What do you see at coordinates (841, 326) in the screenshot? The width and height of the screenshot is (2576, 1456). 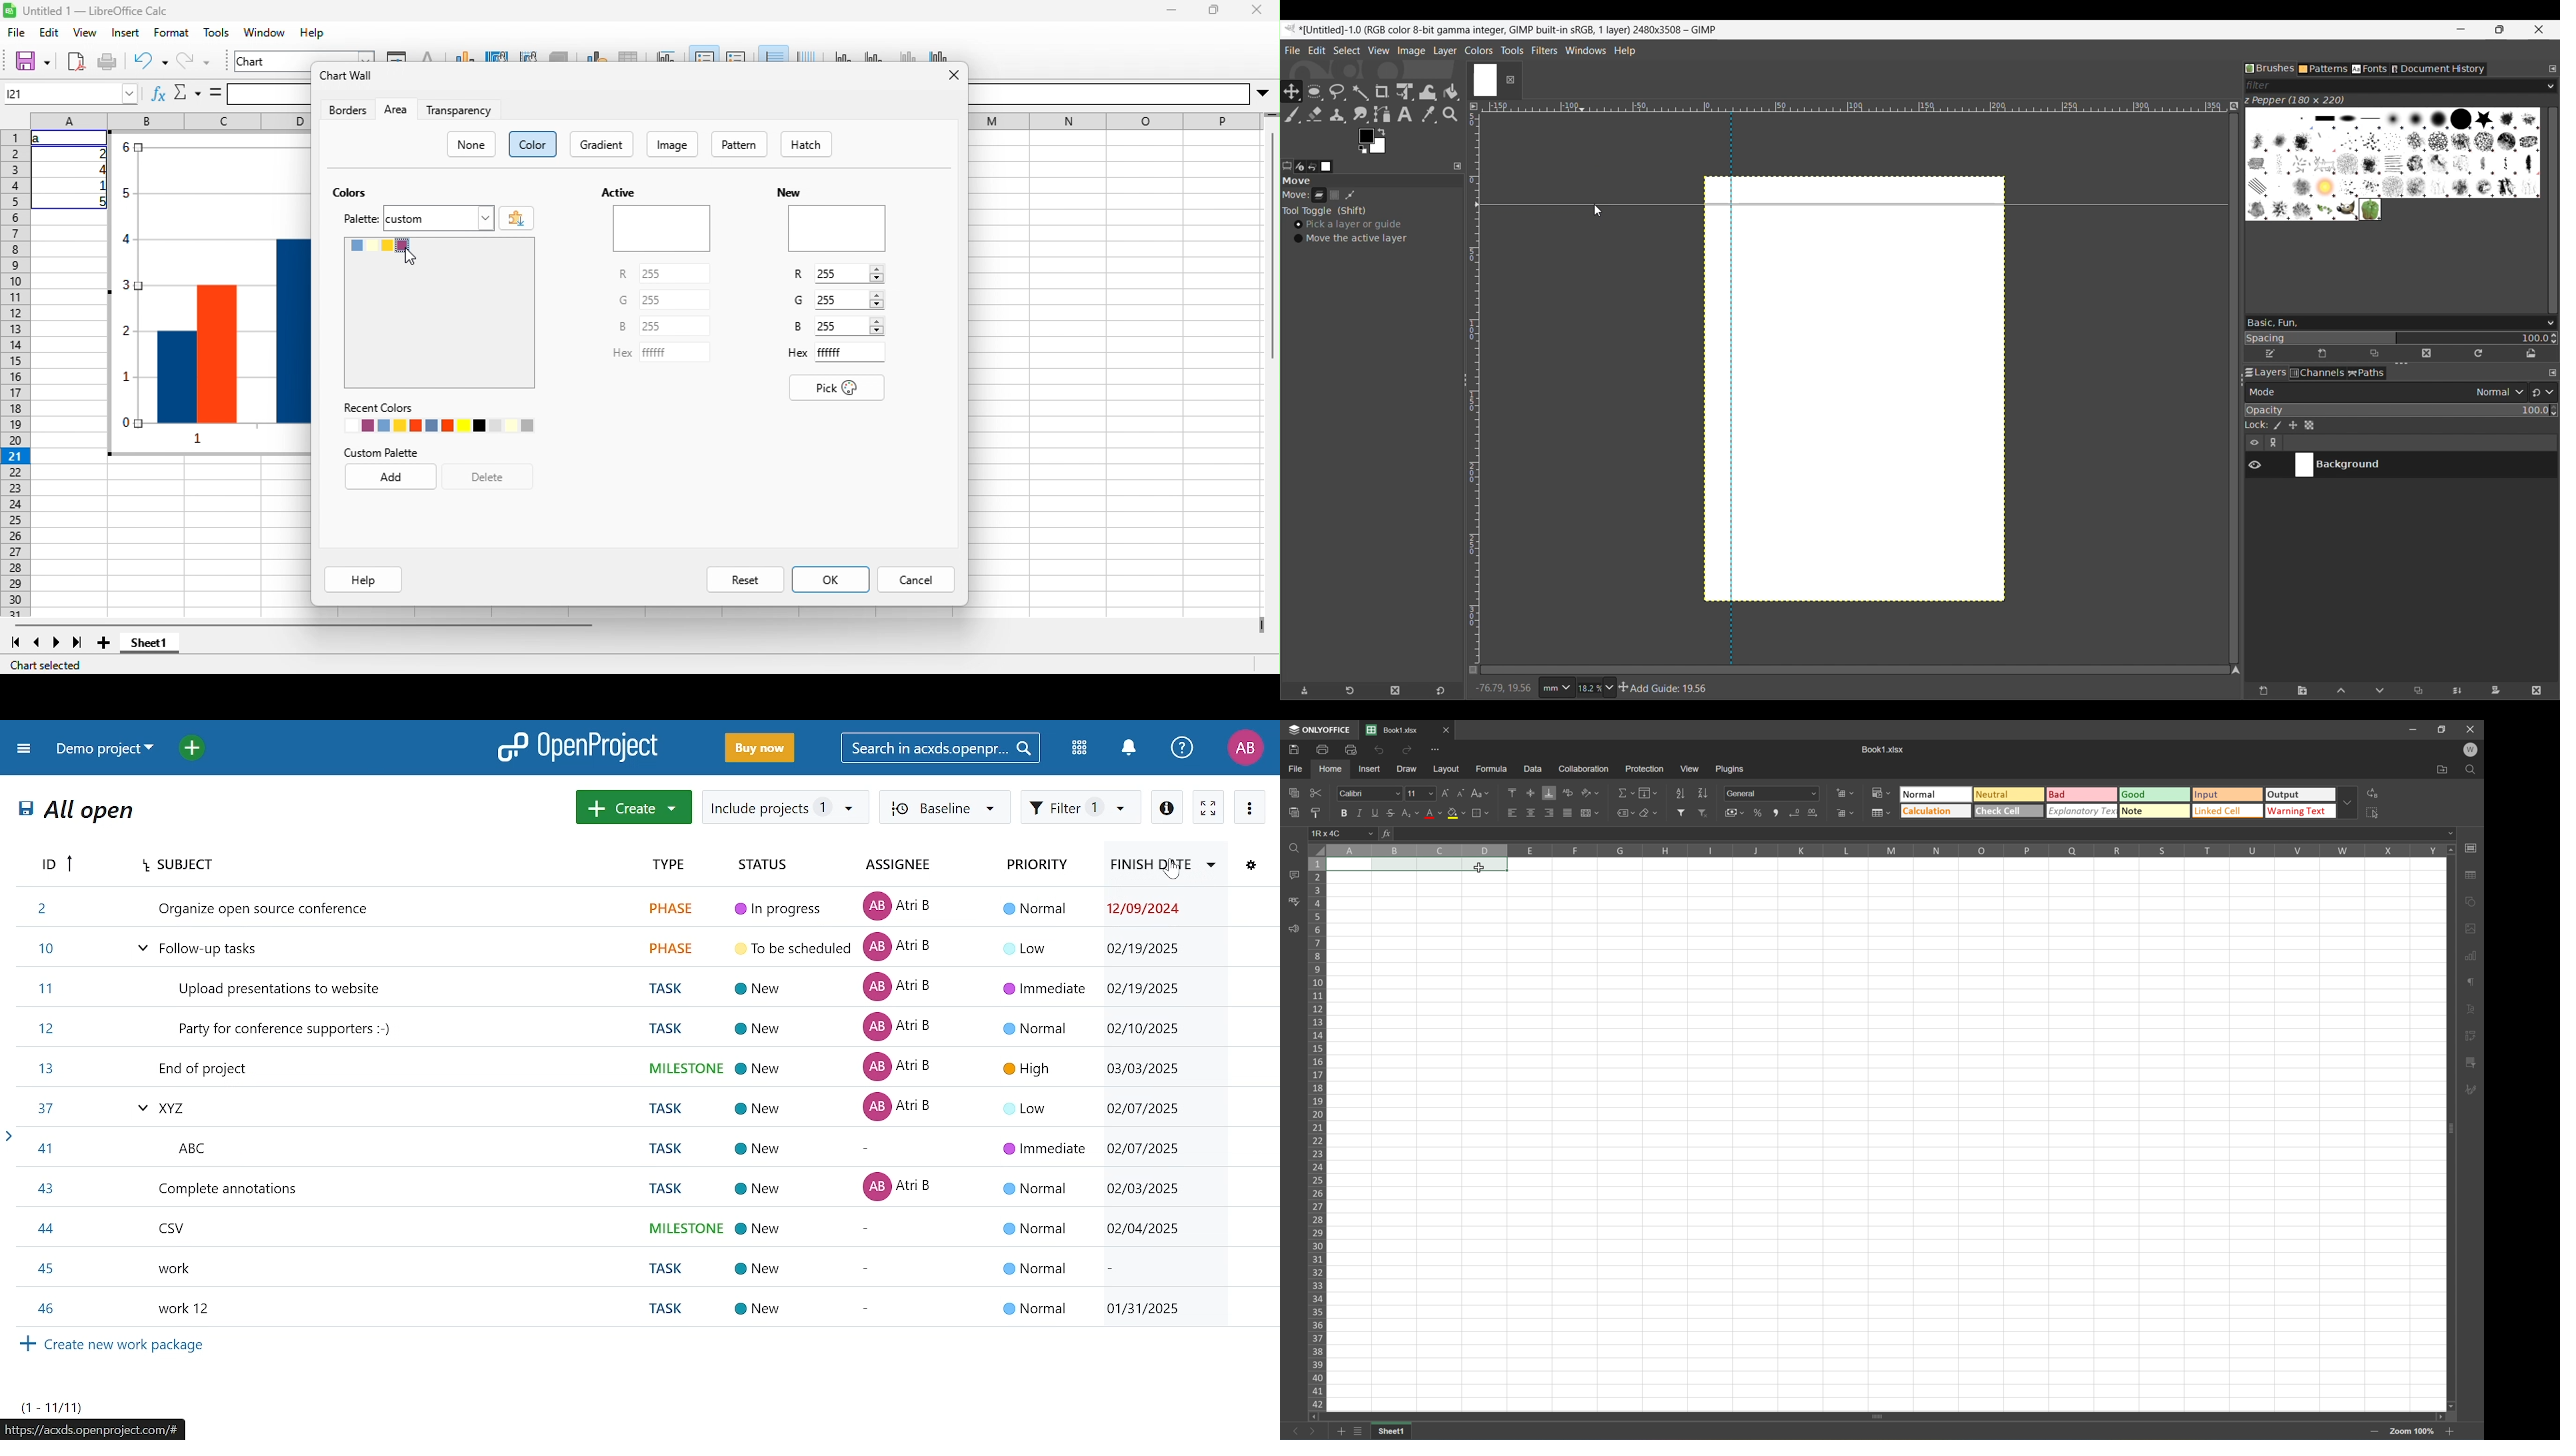 I see `Input B value` at bounding box center [841, 326].